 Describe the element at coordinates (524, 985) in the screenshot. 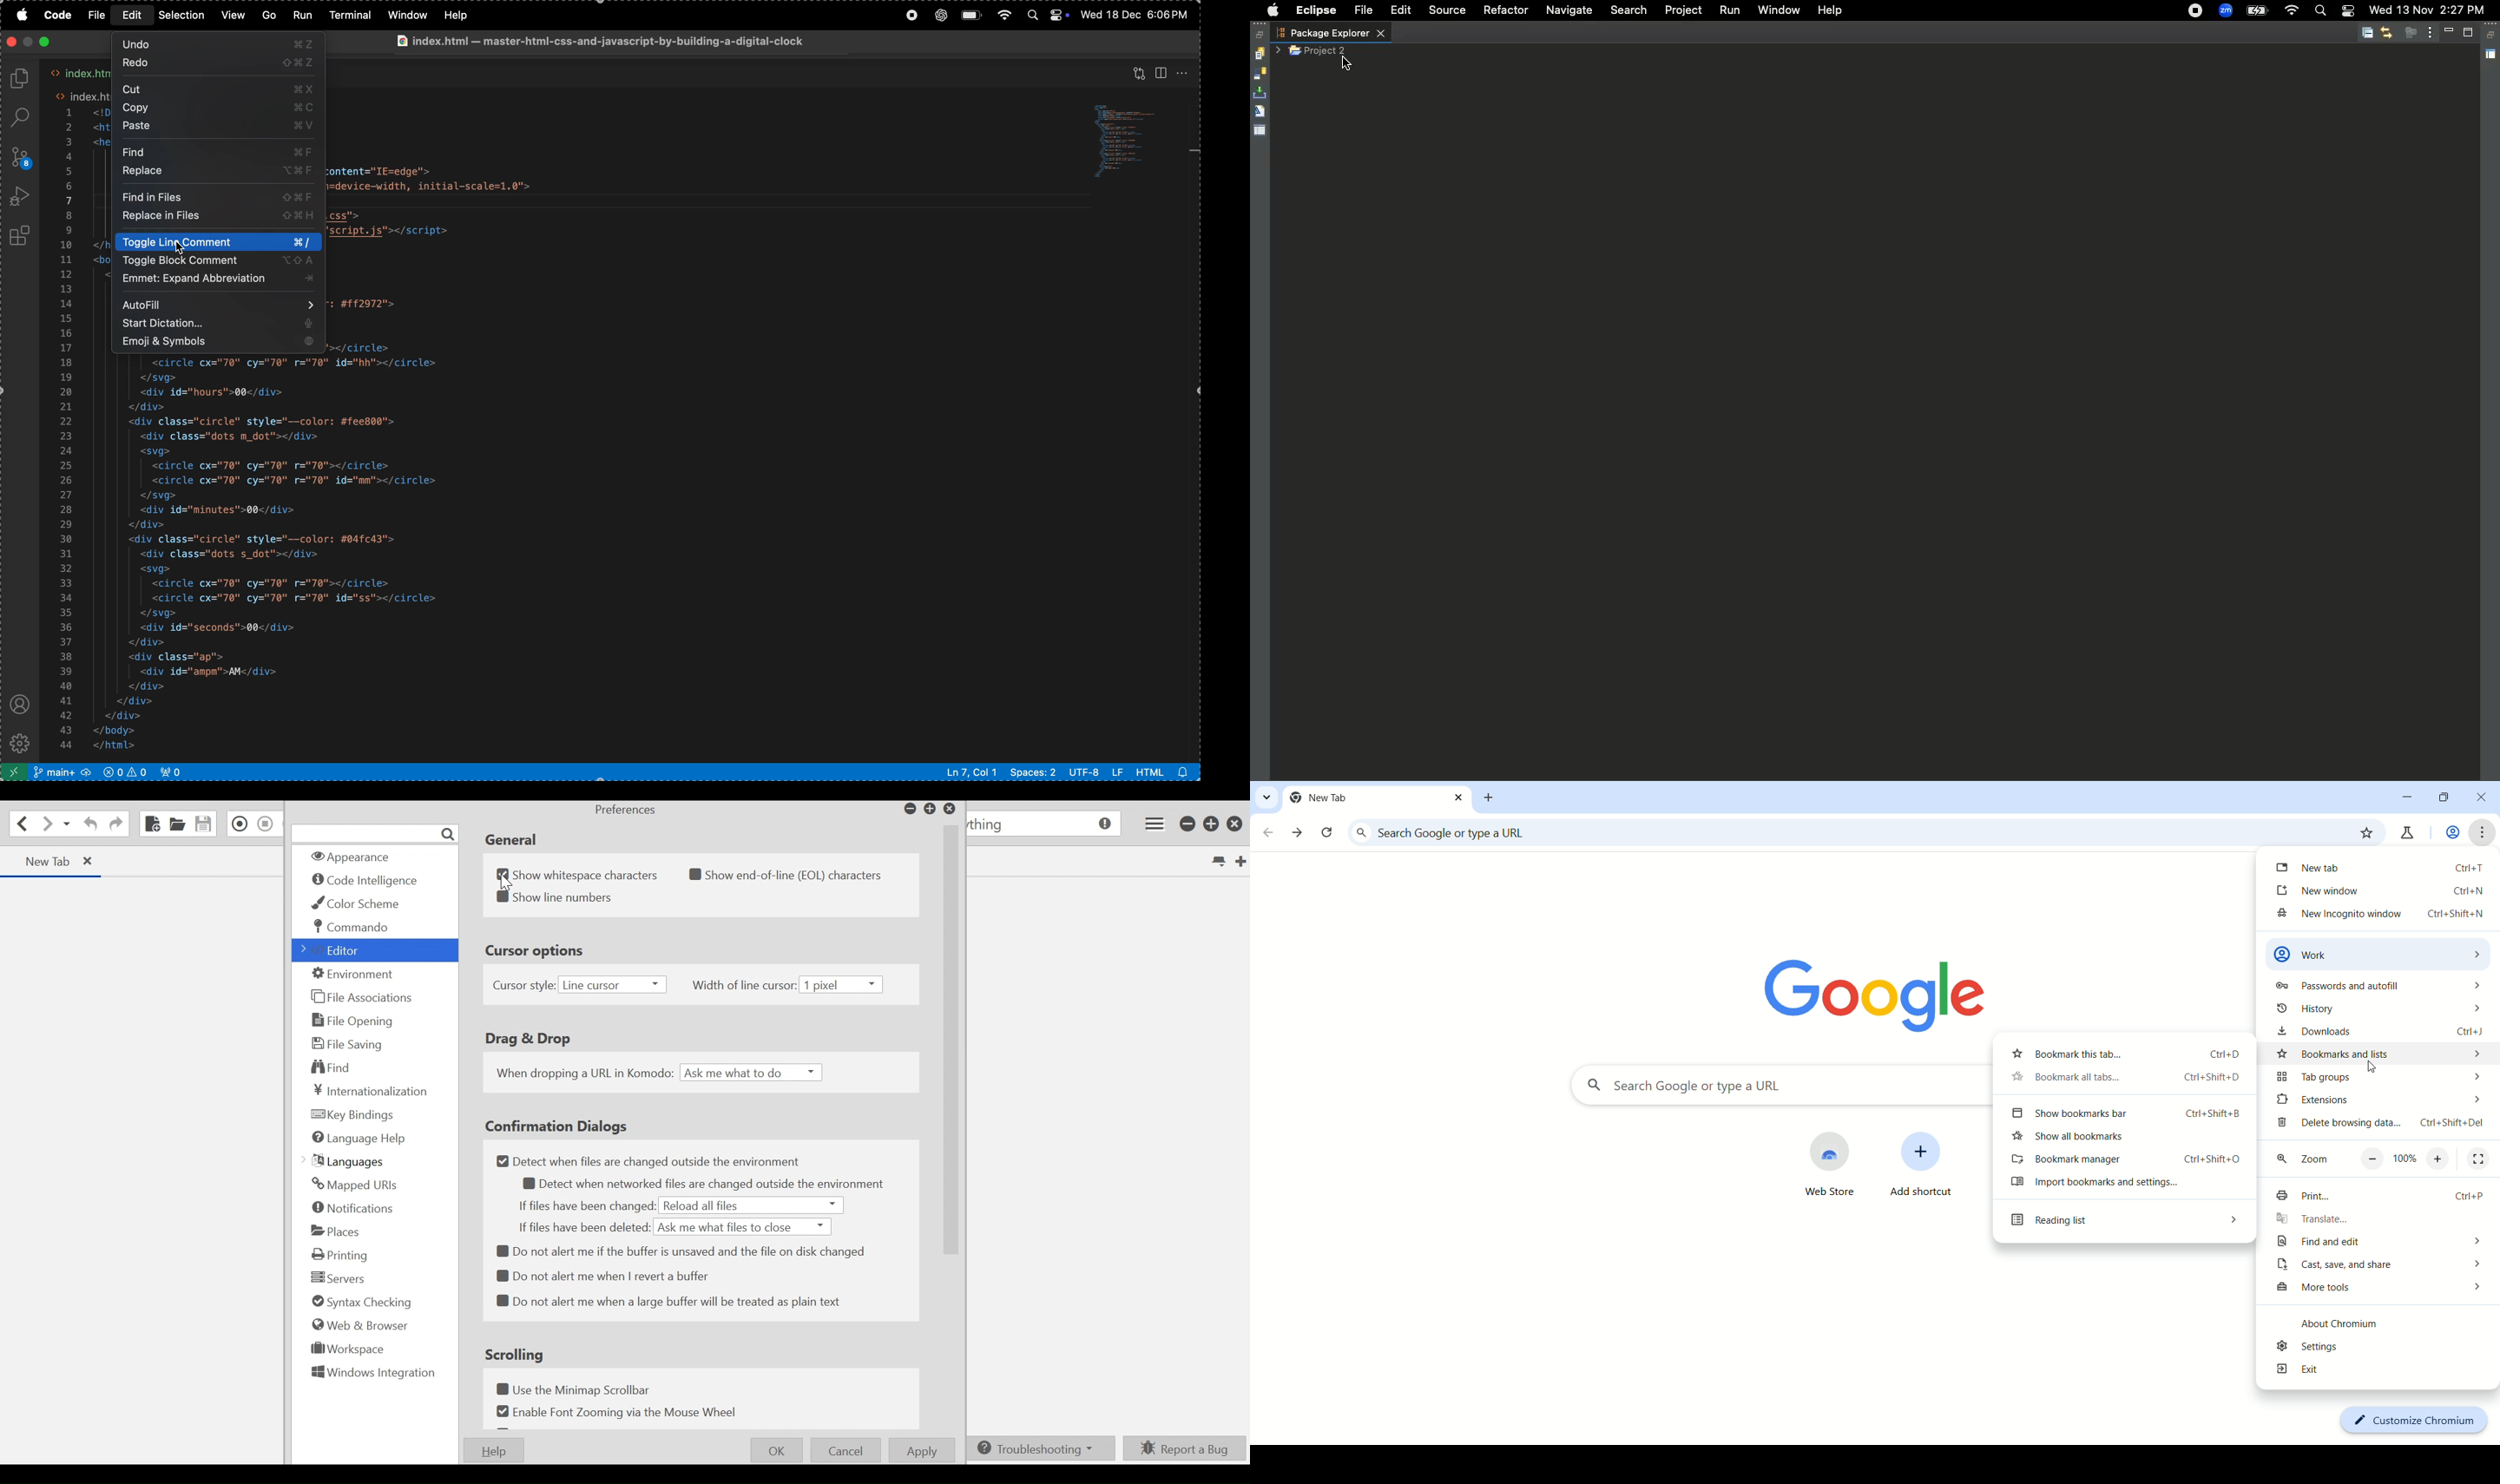

I see `Cursor style:` at that location.